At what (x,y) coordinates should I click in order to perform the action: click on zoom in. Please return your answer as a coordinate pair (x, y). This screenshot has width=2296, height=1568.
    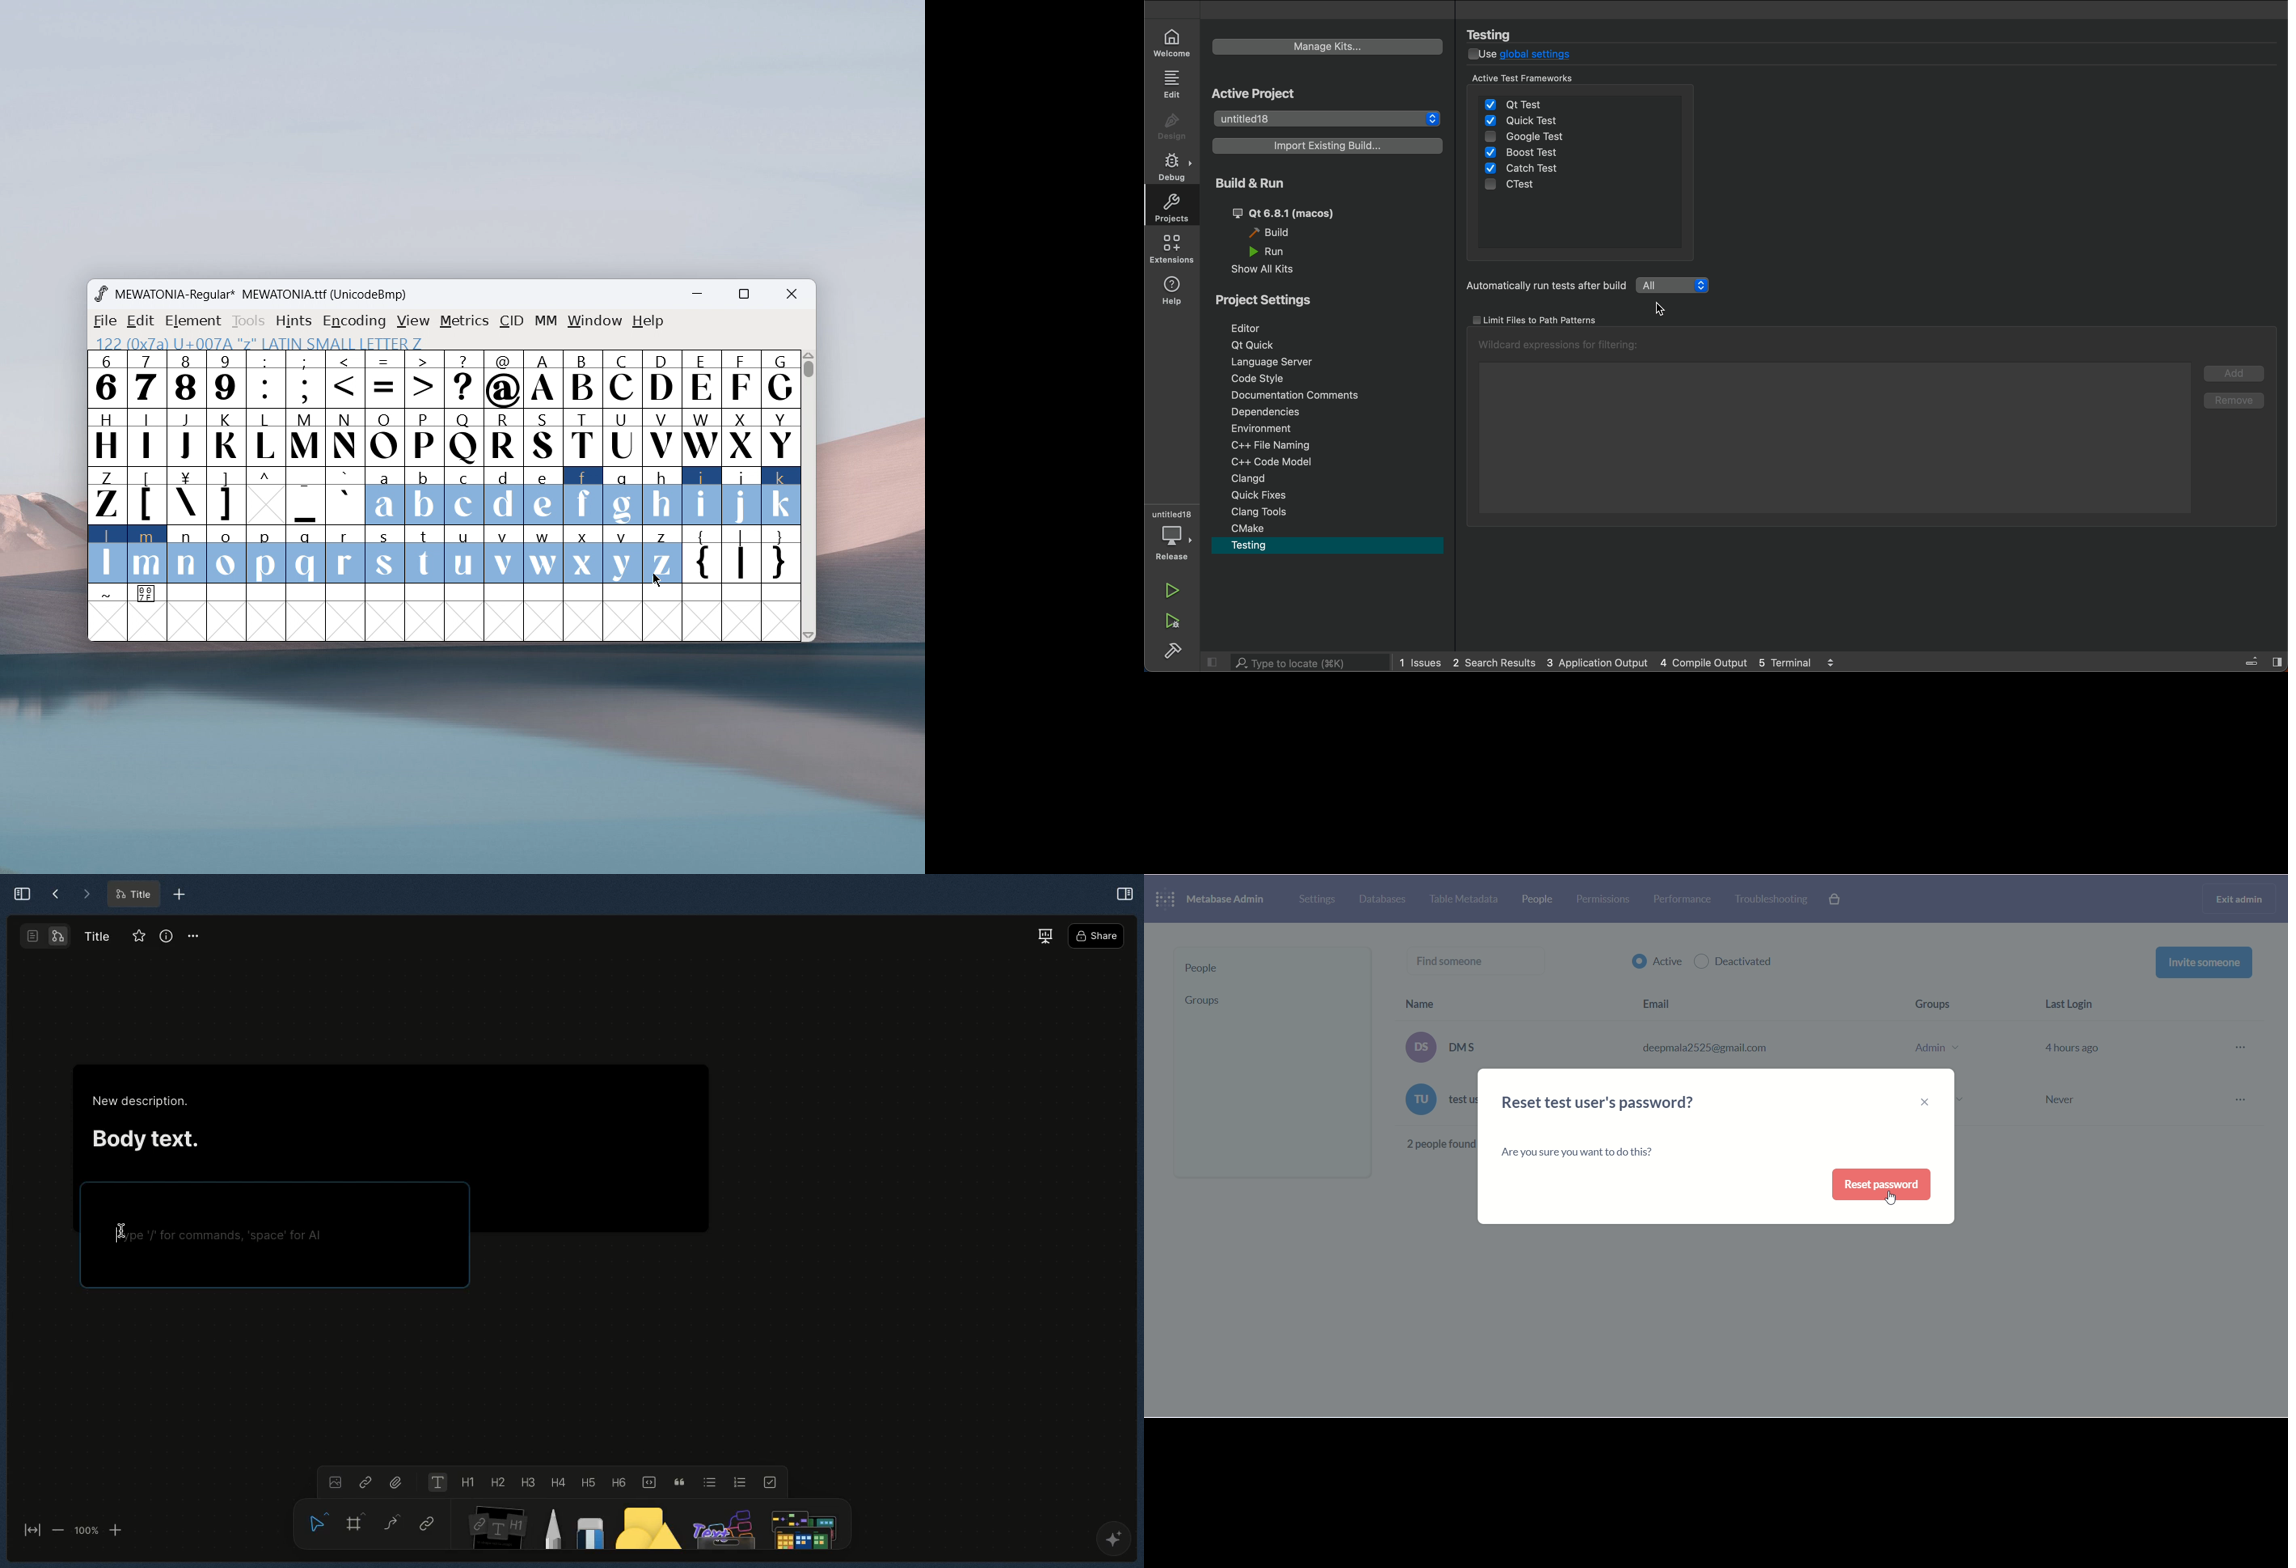
    Looking at the image, I should click on (115, 1531).